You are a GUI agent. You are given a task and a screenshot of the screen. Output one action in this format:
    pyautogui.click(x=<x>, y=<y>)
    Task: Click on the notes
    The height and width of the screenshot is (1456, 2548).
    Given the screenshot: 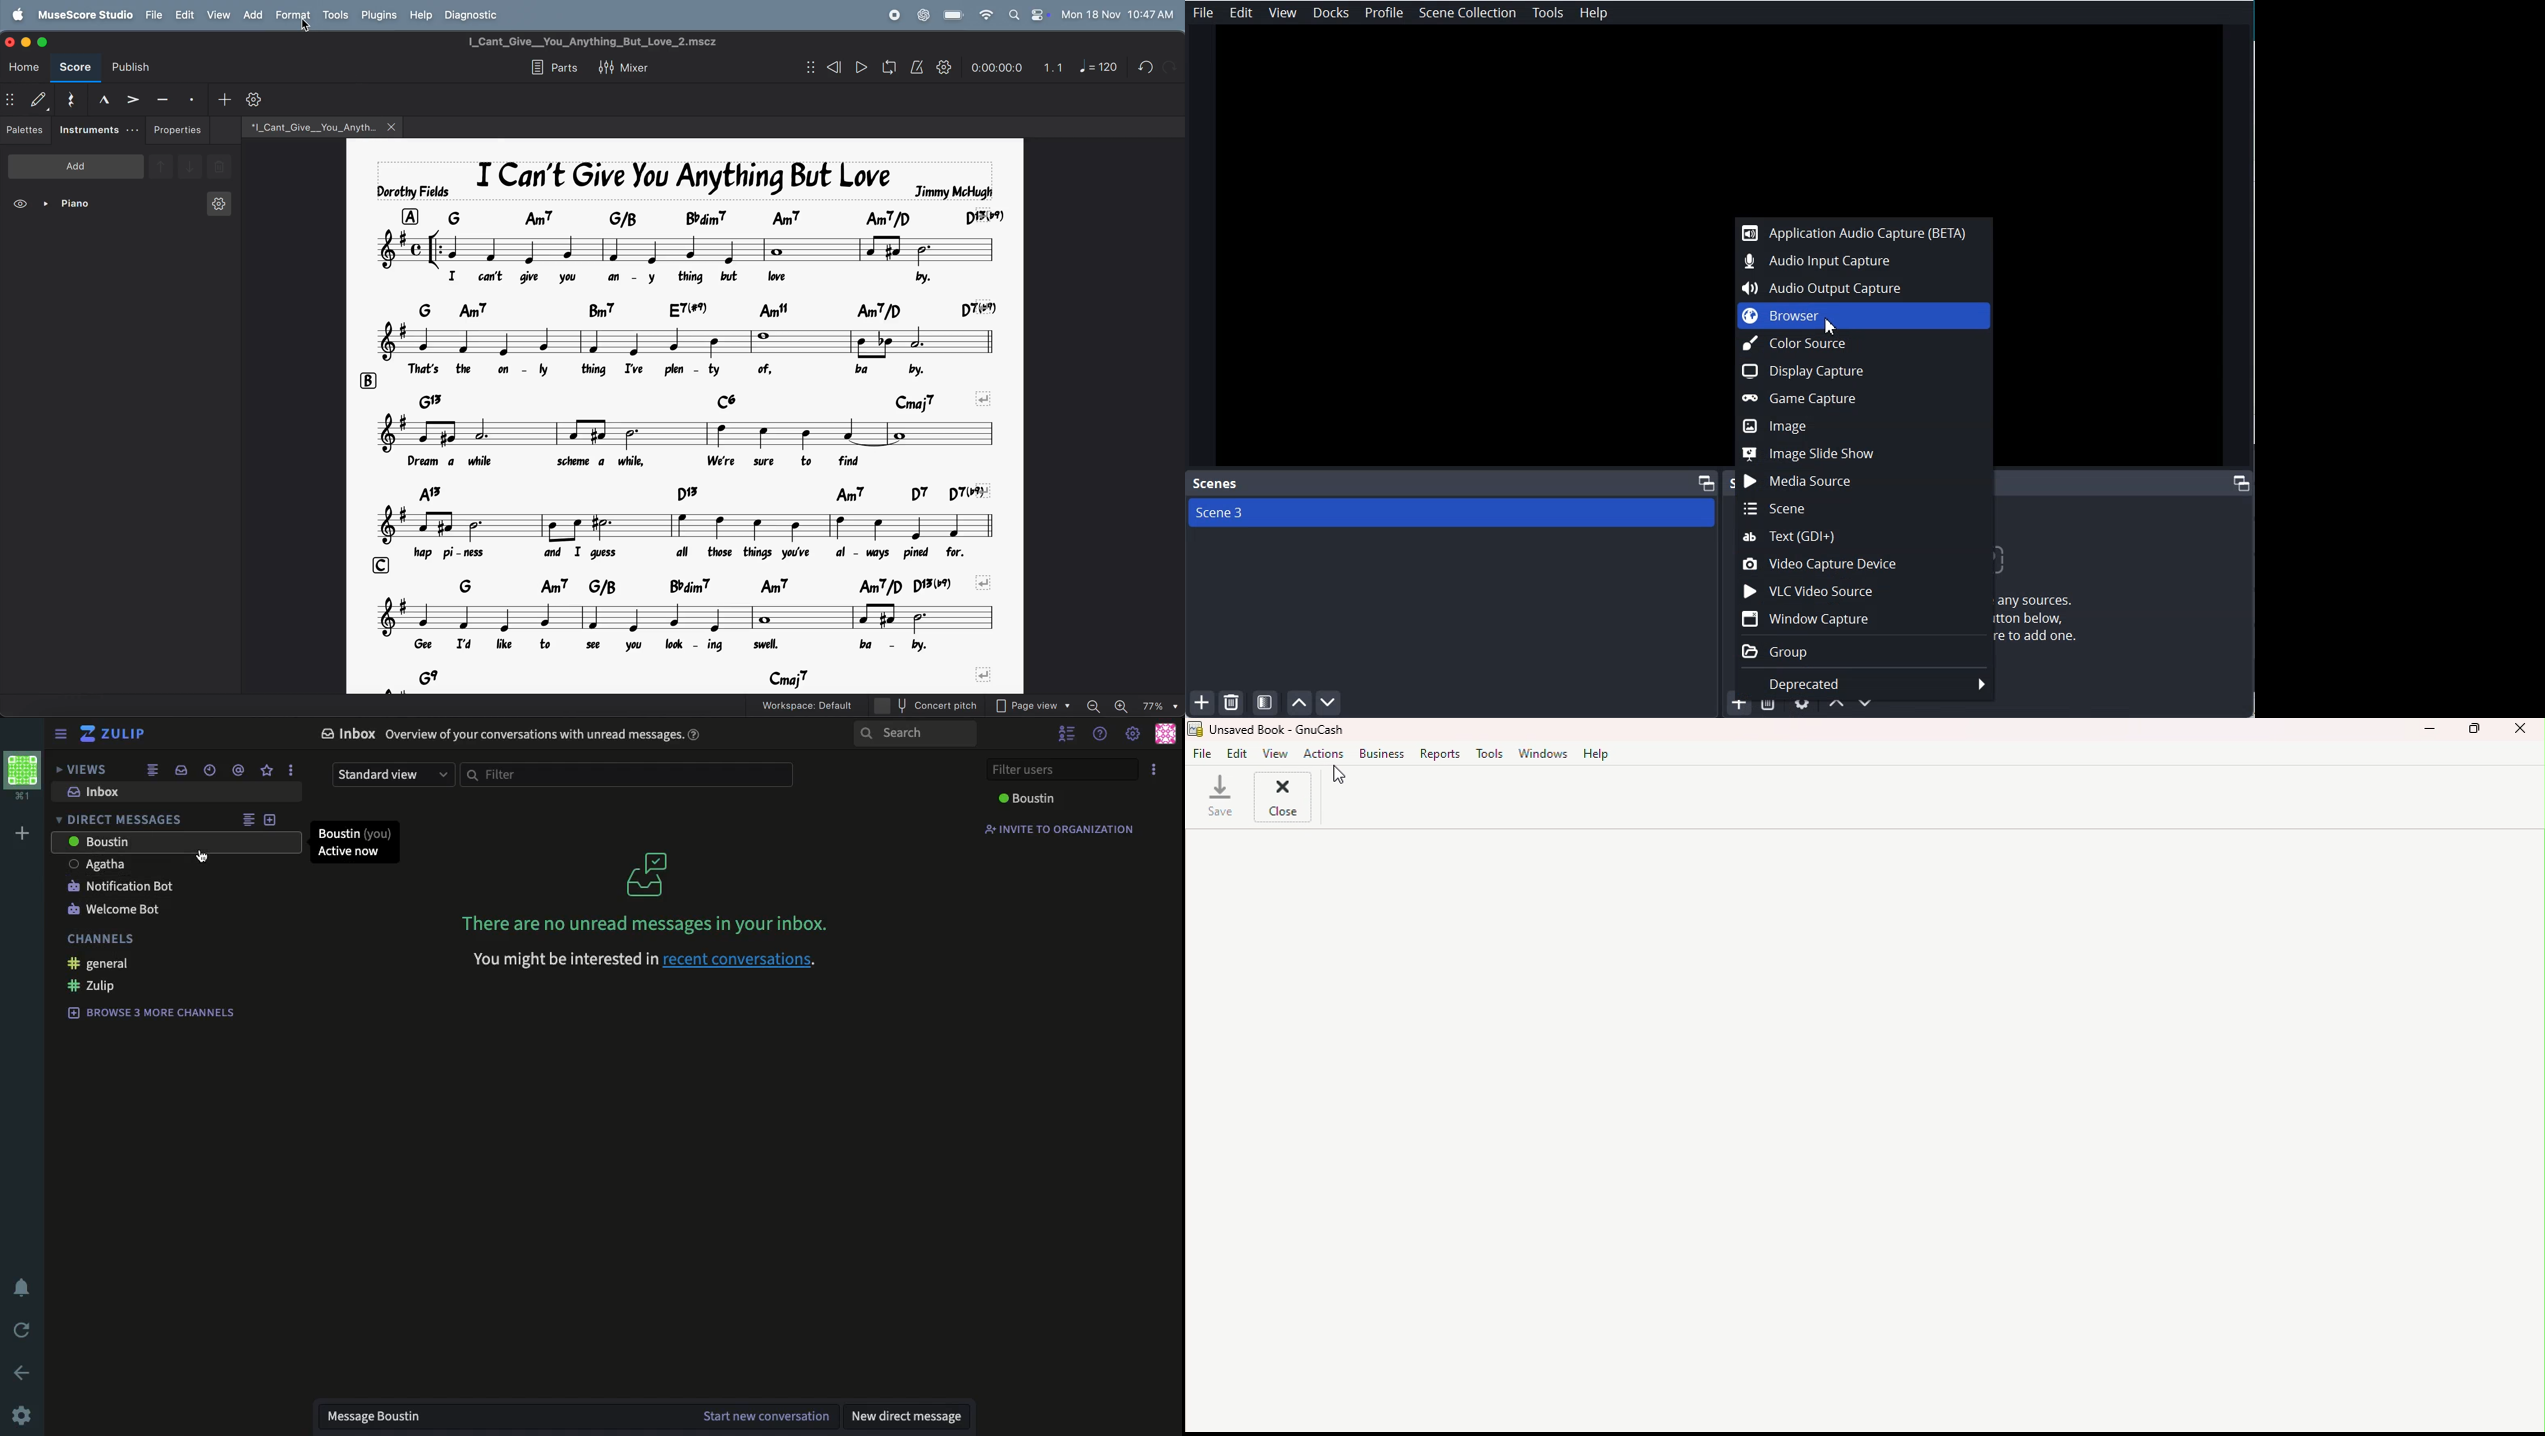 What is the action you would take?
    pyautogui.click(x=688, y=618)
    